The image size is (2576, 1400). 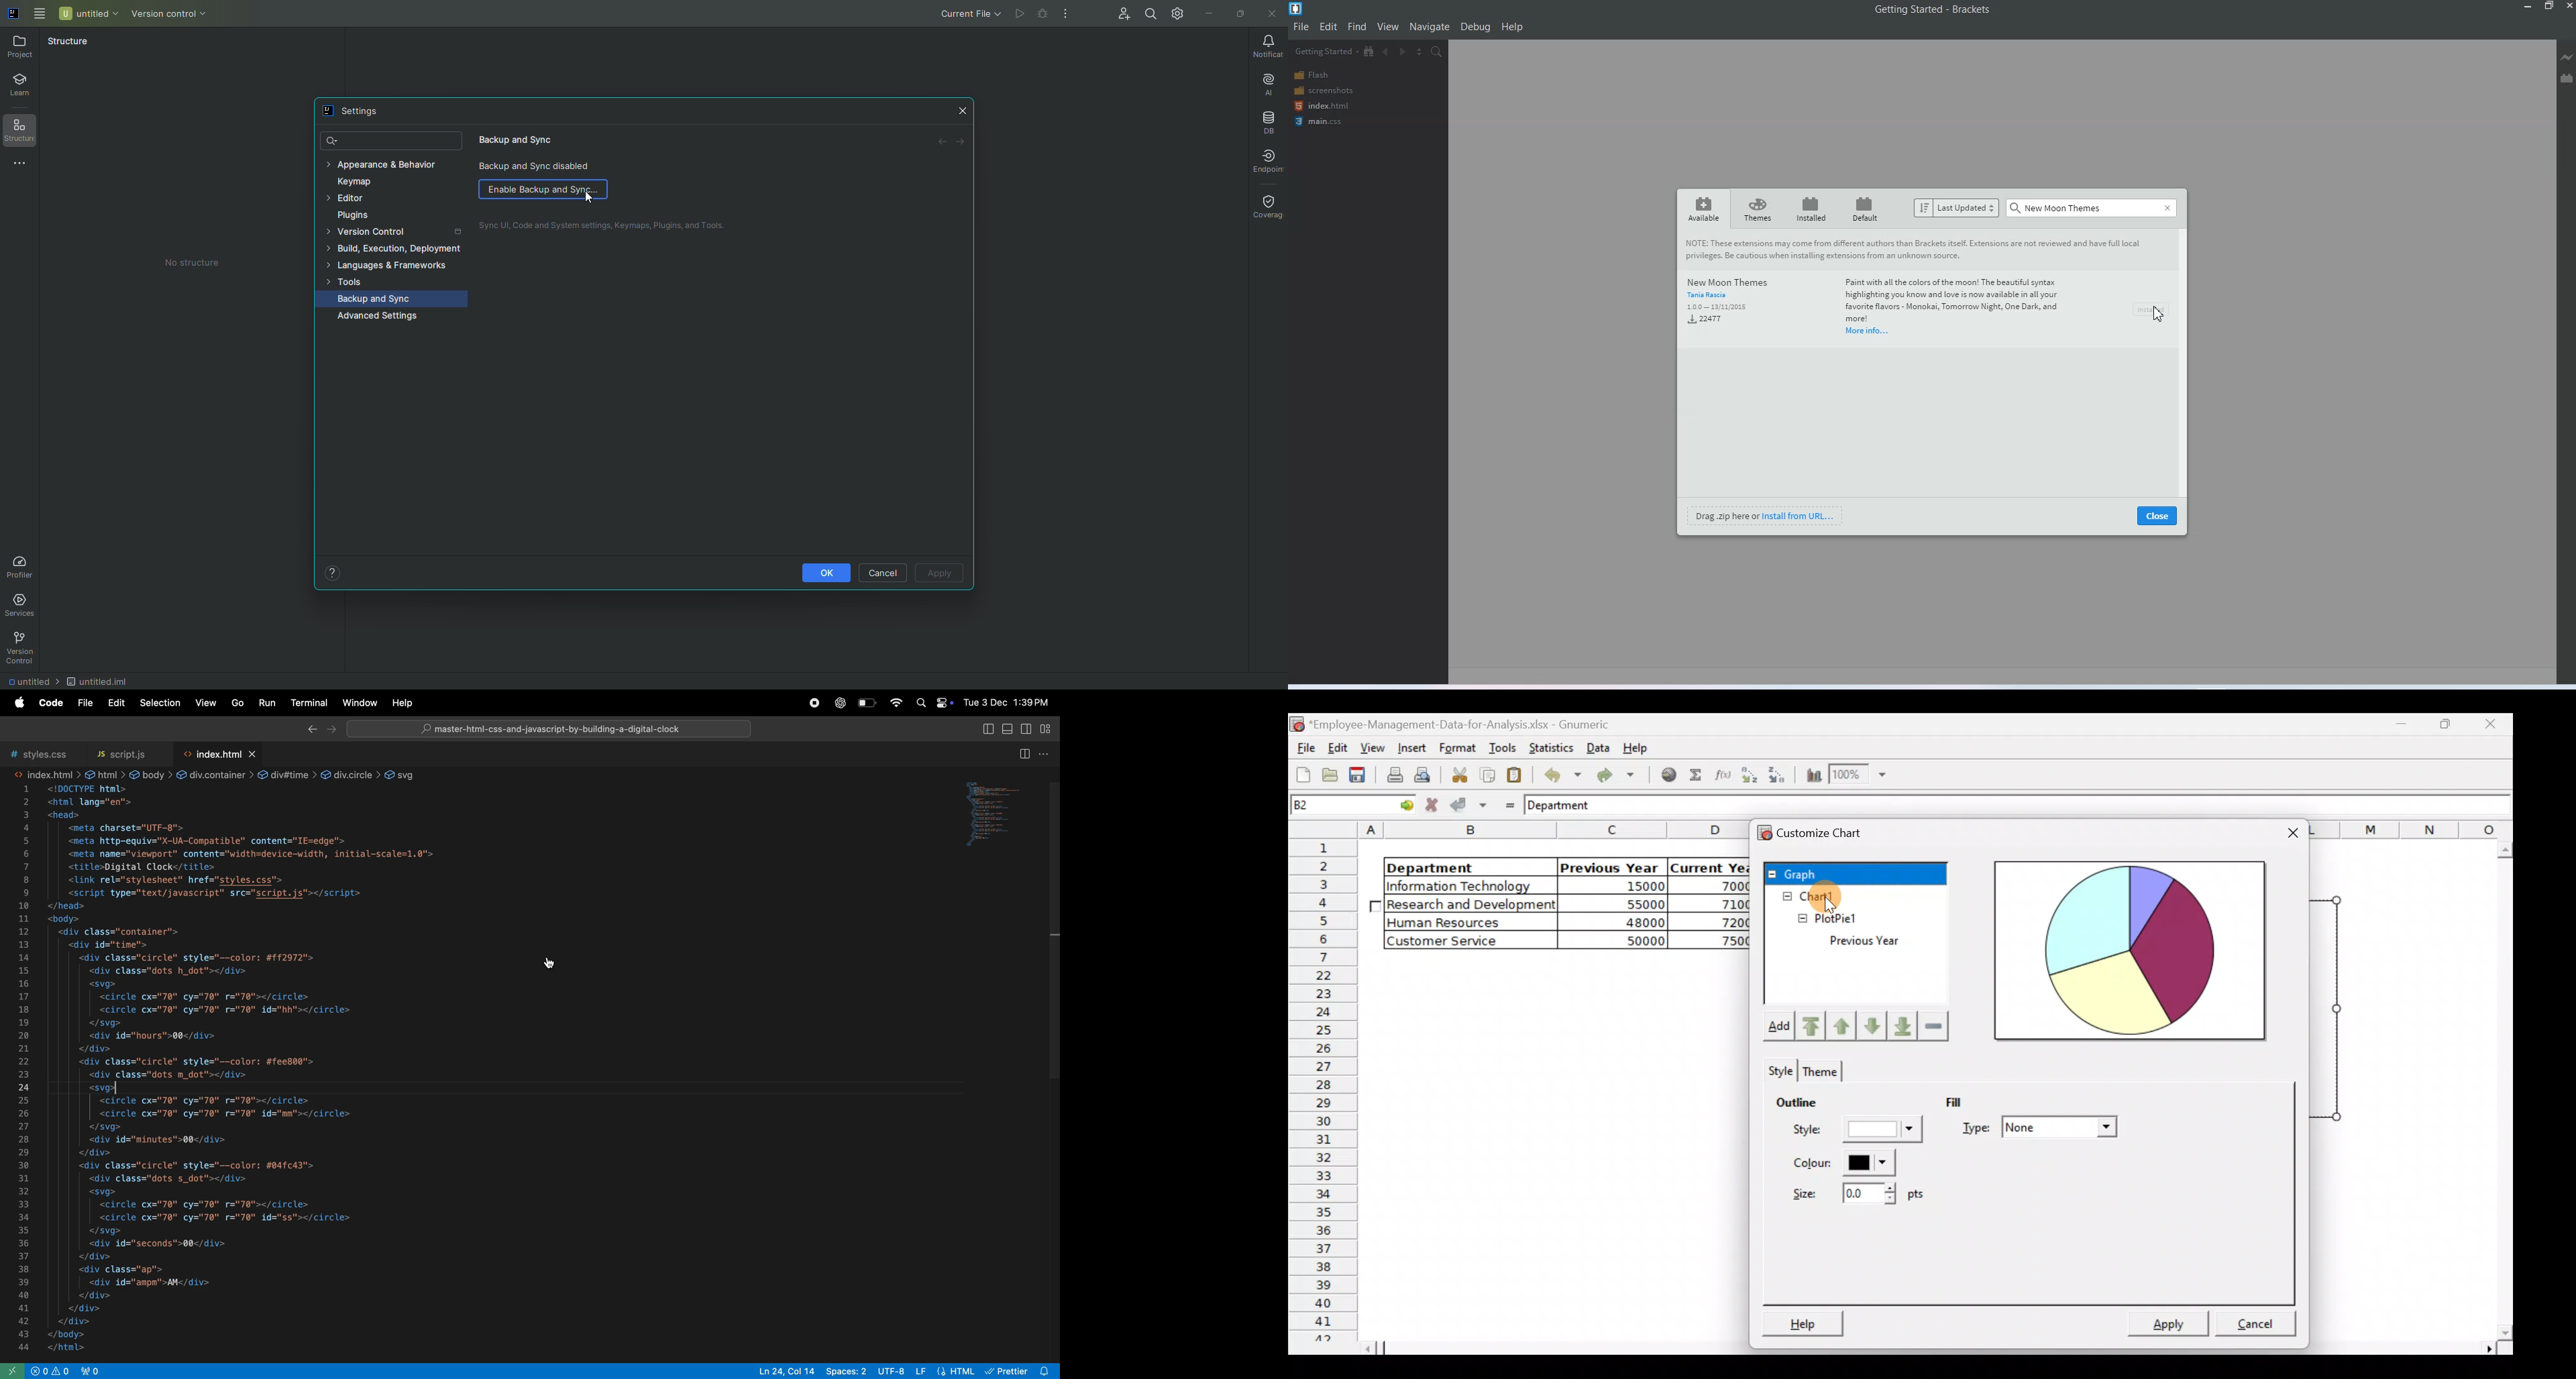 What do you see at coordinates (1638, 751) in the screenshot?
I see `Help` at bounding box center [1638, 751].